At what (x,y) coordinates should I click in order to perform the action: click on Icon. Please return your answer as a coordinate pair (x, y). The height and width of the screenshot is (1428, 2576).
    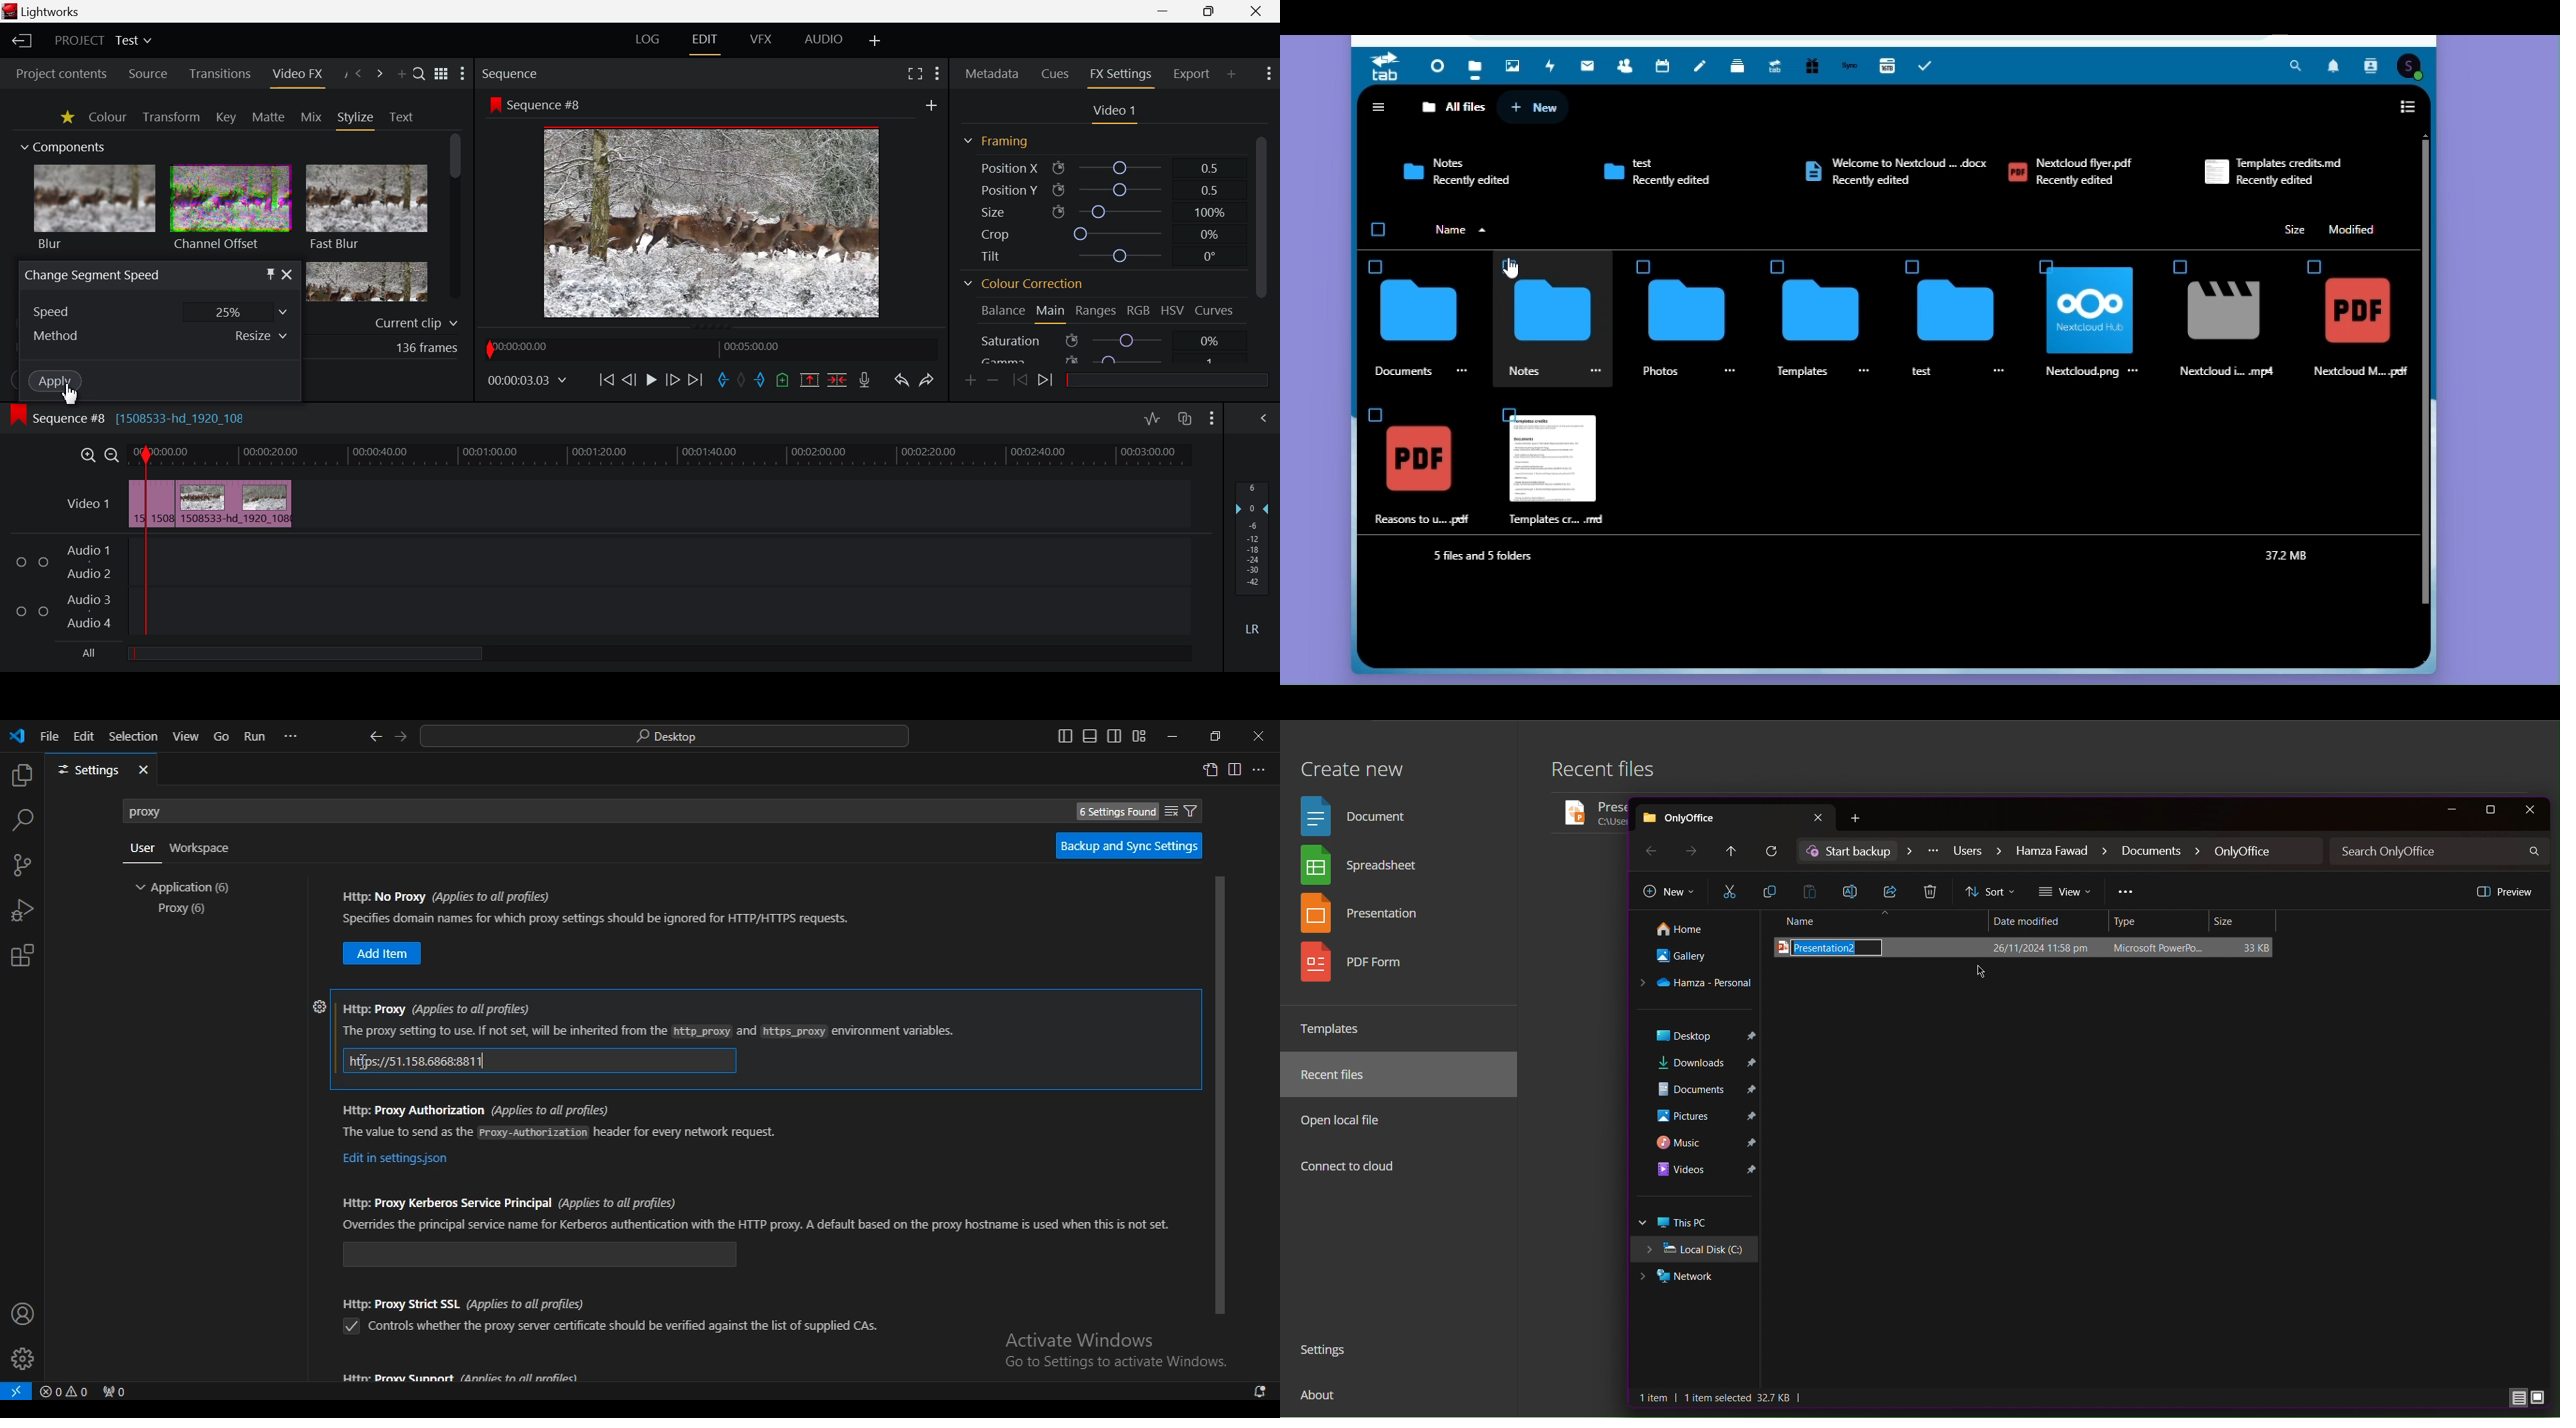
    Looking at the image, I should click on (1818, 311).